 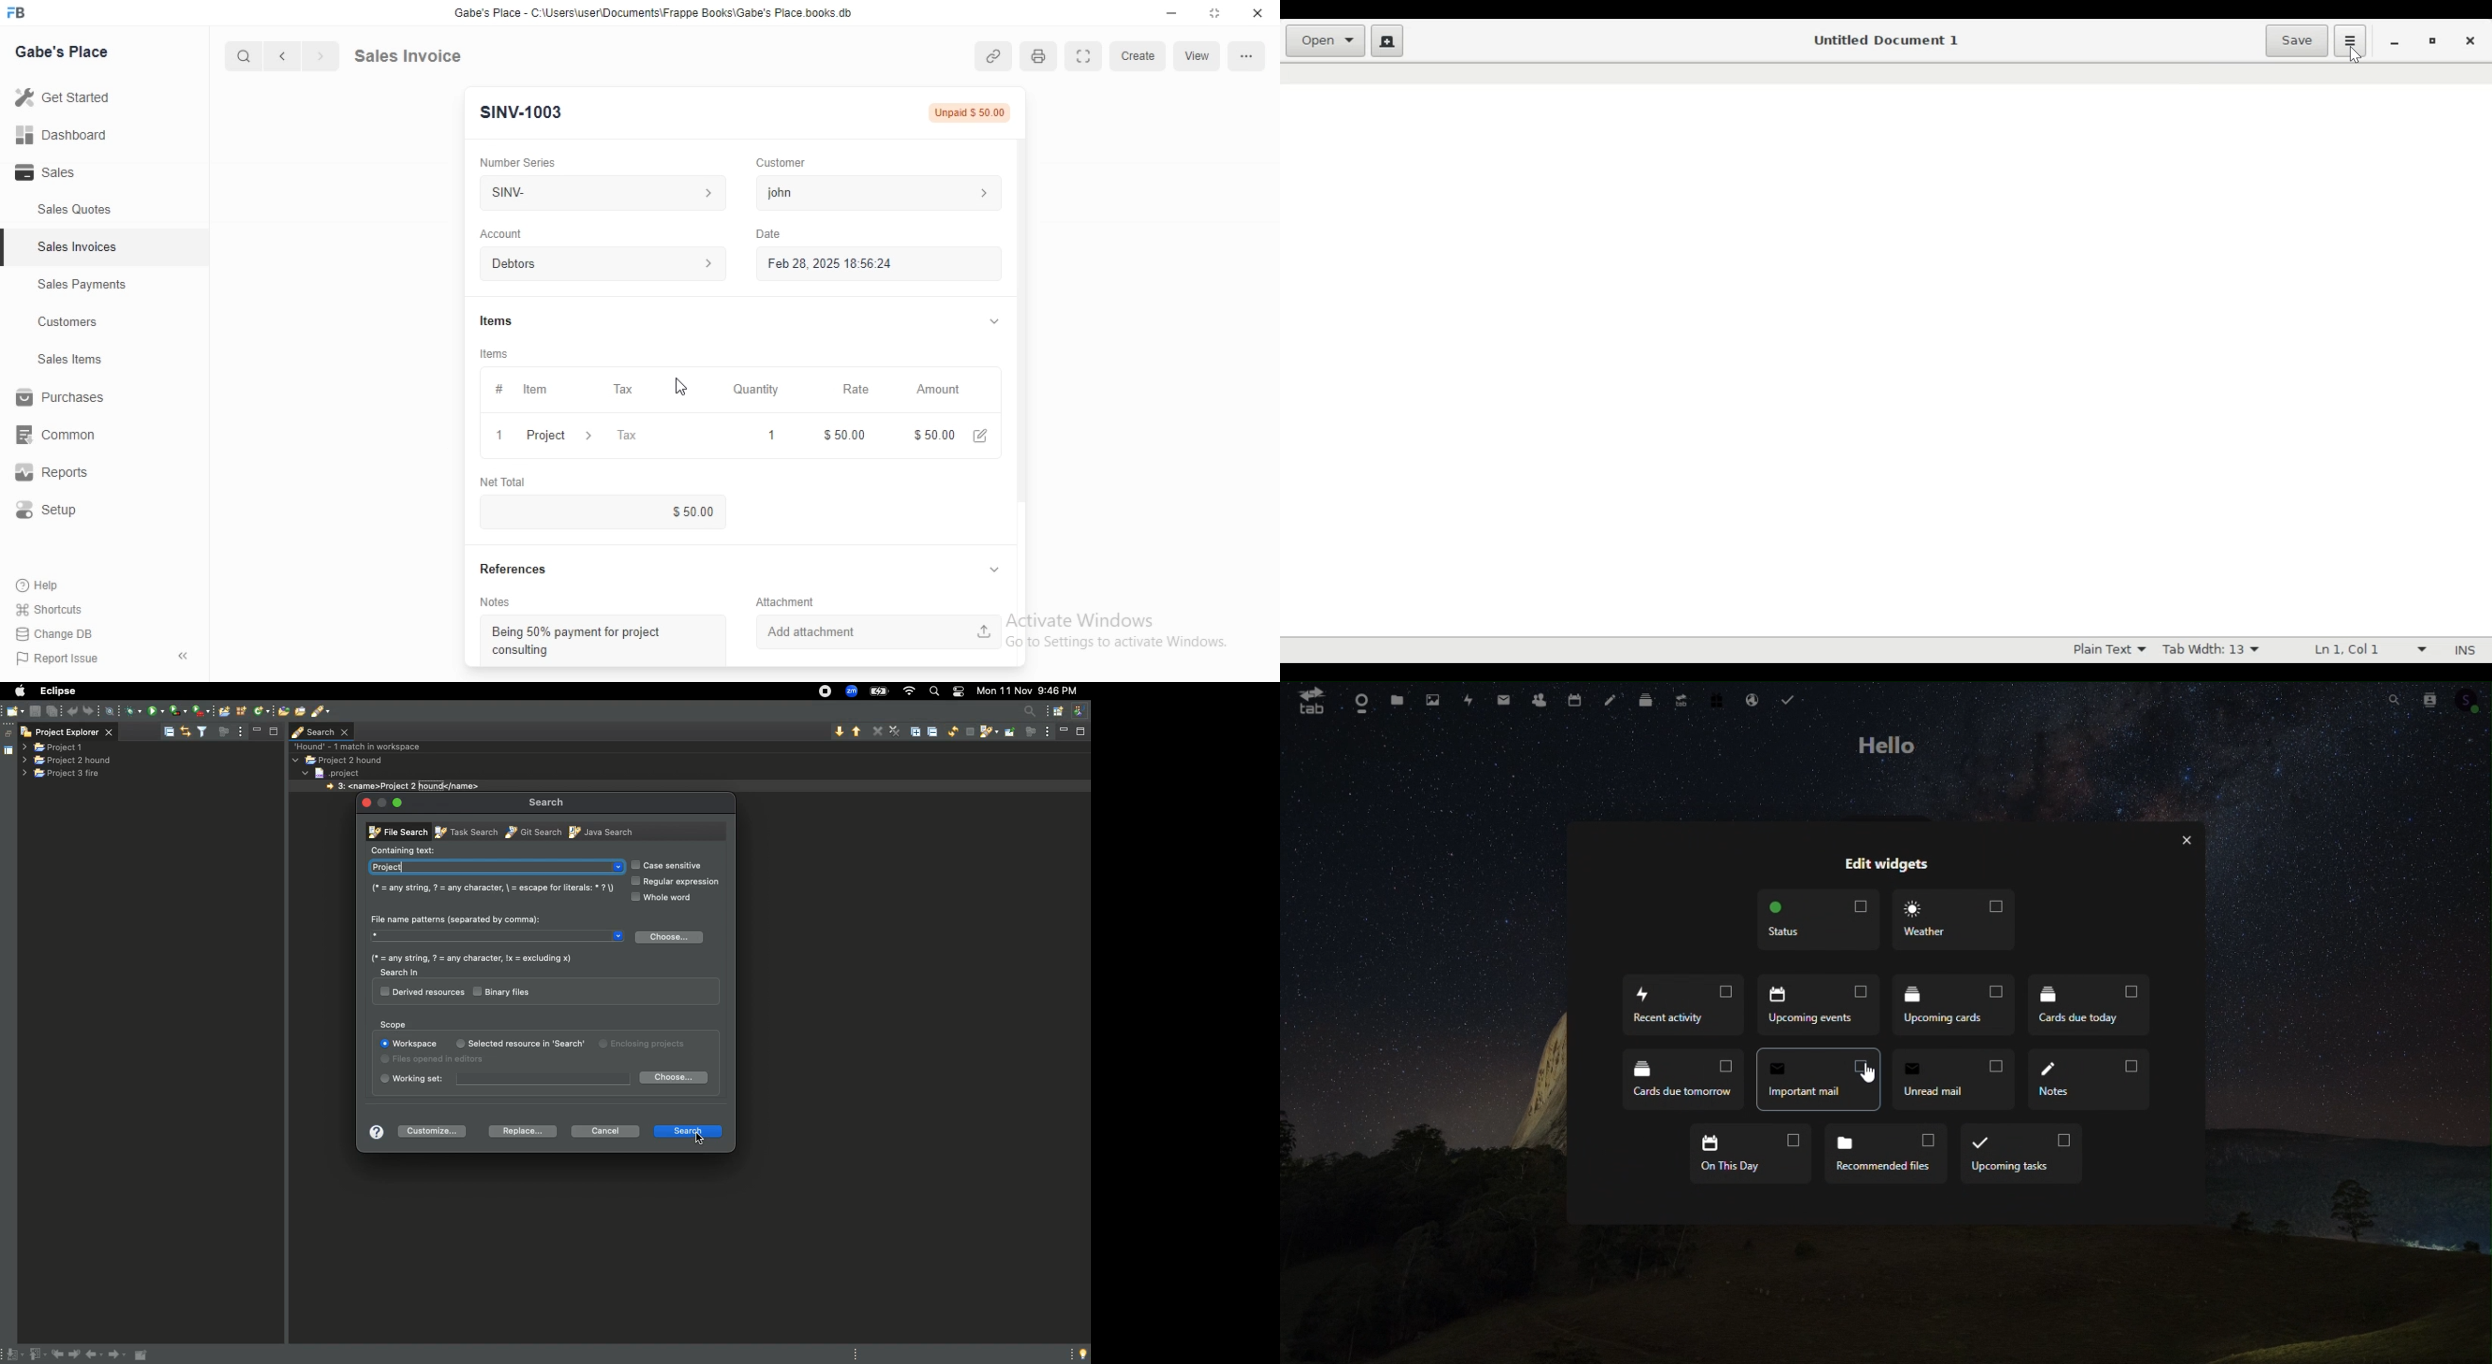 What do you see at coordinates (1163, 15) in the screenshot?
I see `minimize` at bounding box center [1163, 15].